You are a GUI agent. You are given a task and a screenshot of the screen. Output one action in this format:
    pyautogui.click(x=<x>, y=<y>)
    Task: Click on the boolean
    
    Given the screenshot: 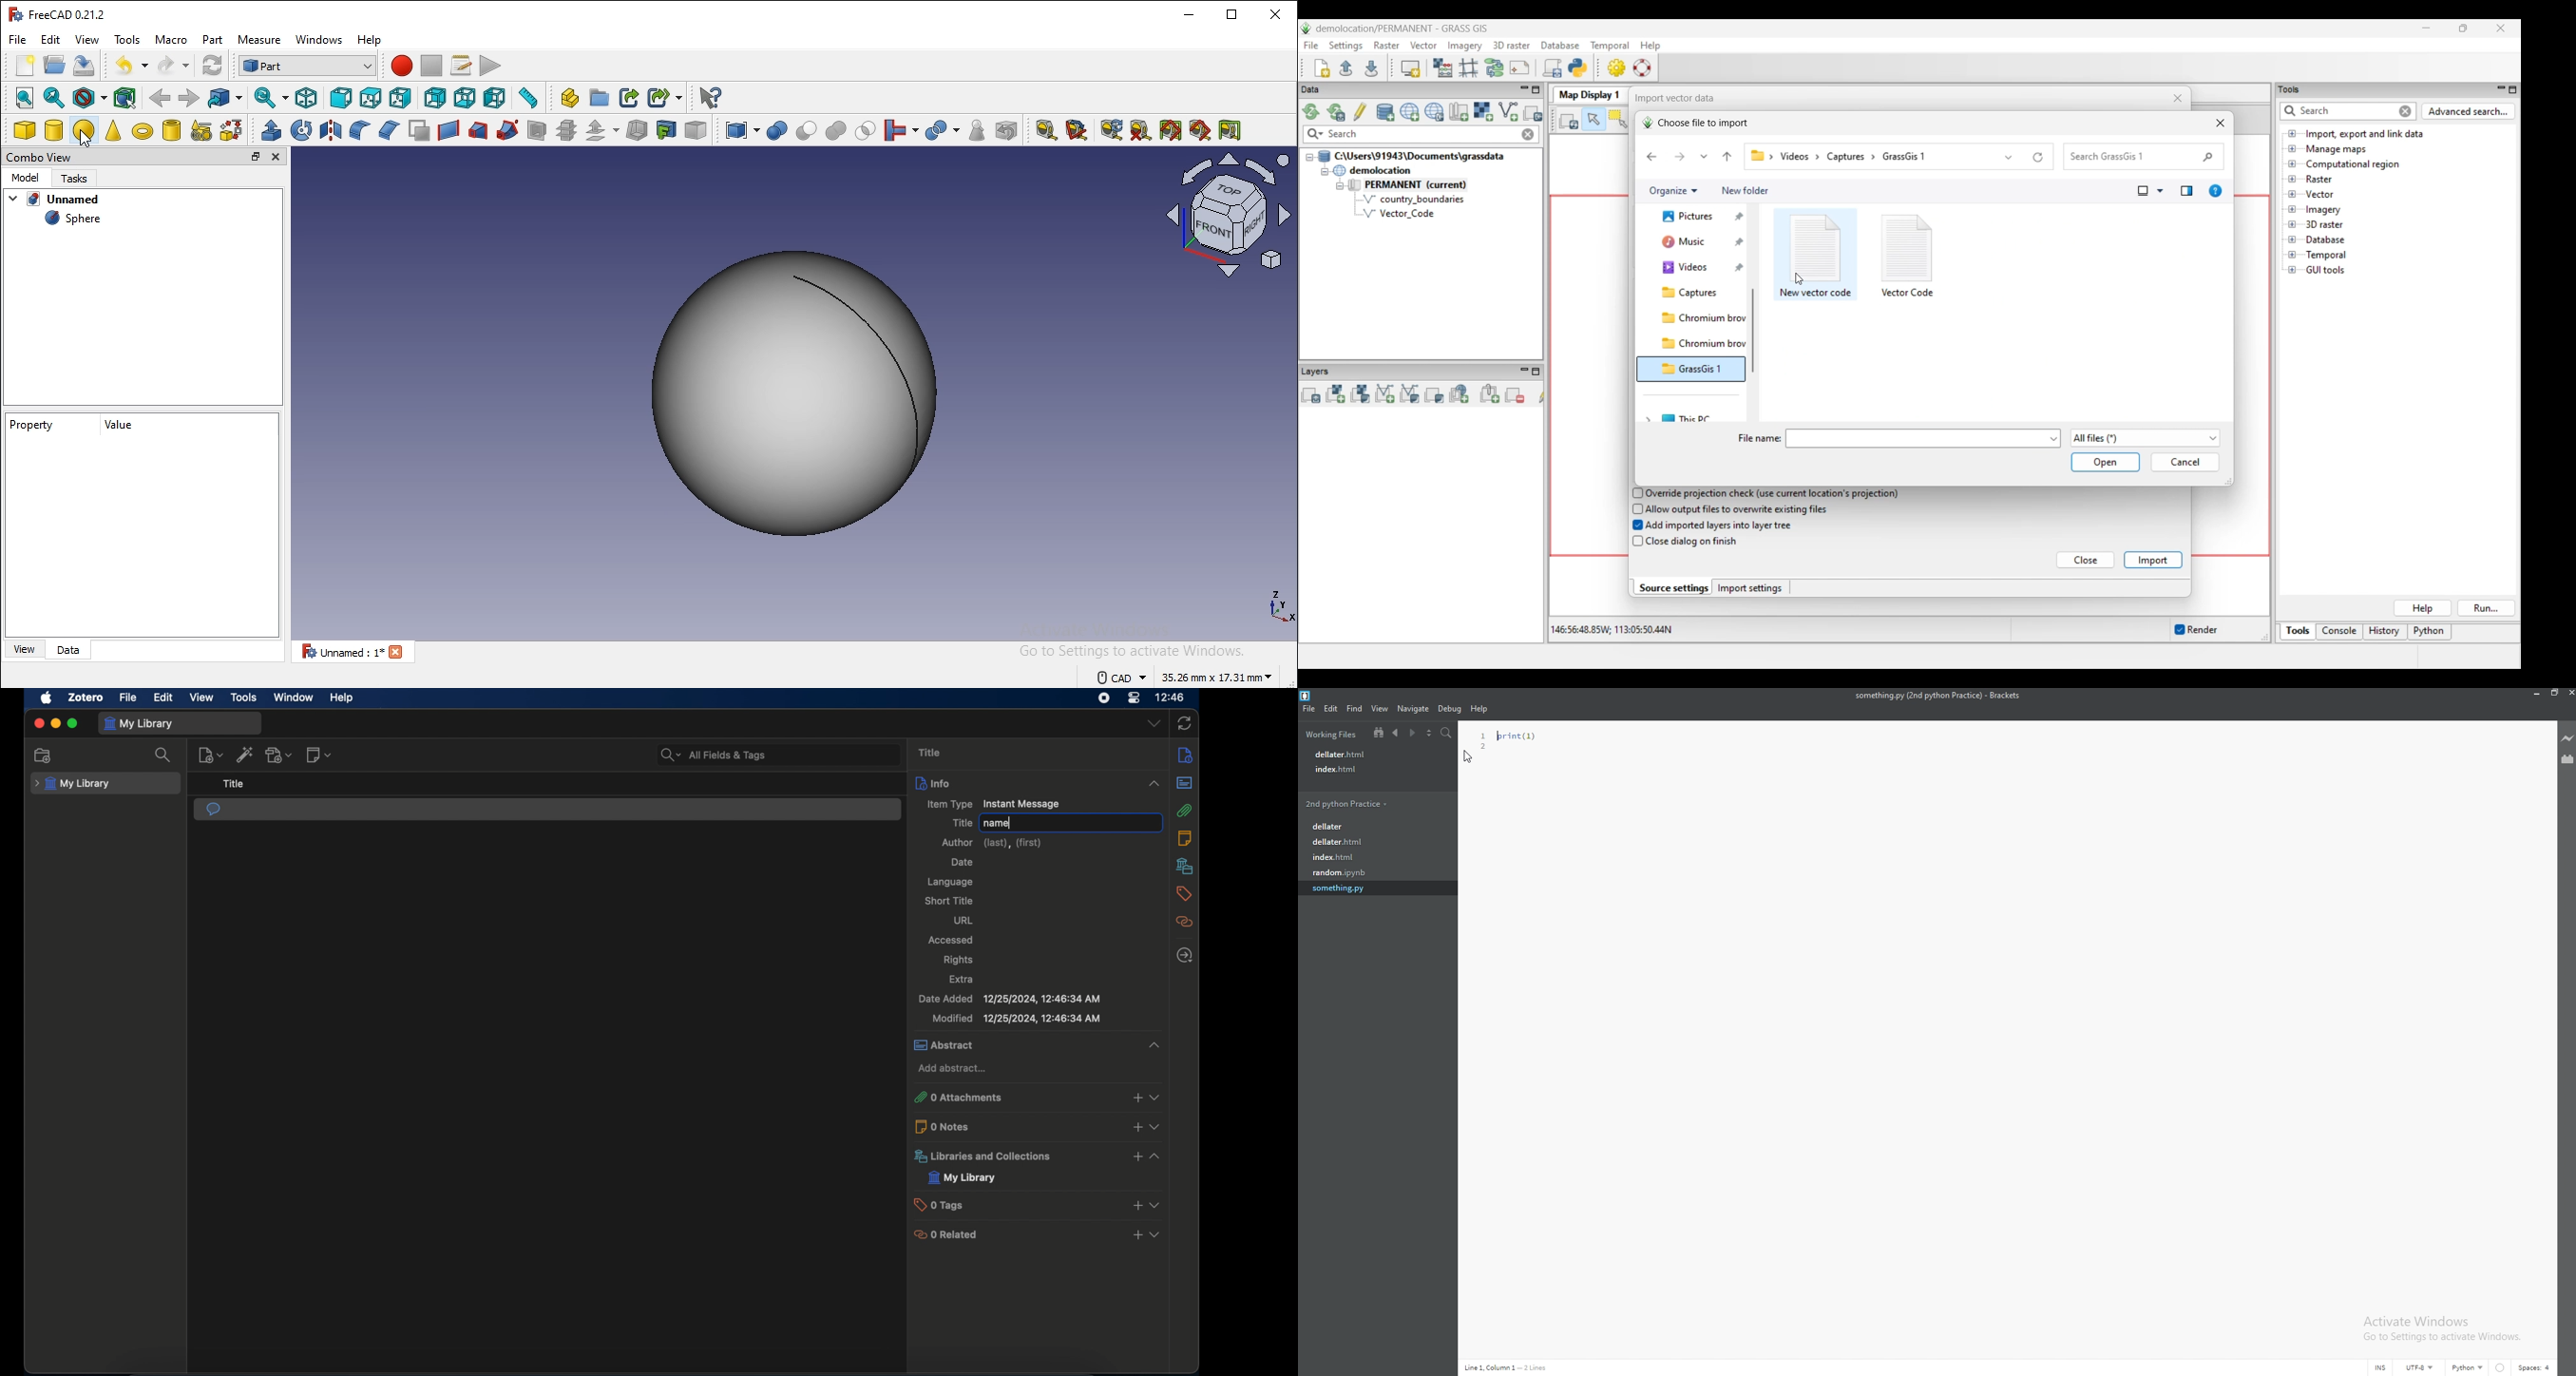 What is the action you would take?
    pyautogui.click(x=776, y=131)
    